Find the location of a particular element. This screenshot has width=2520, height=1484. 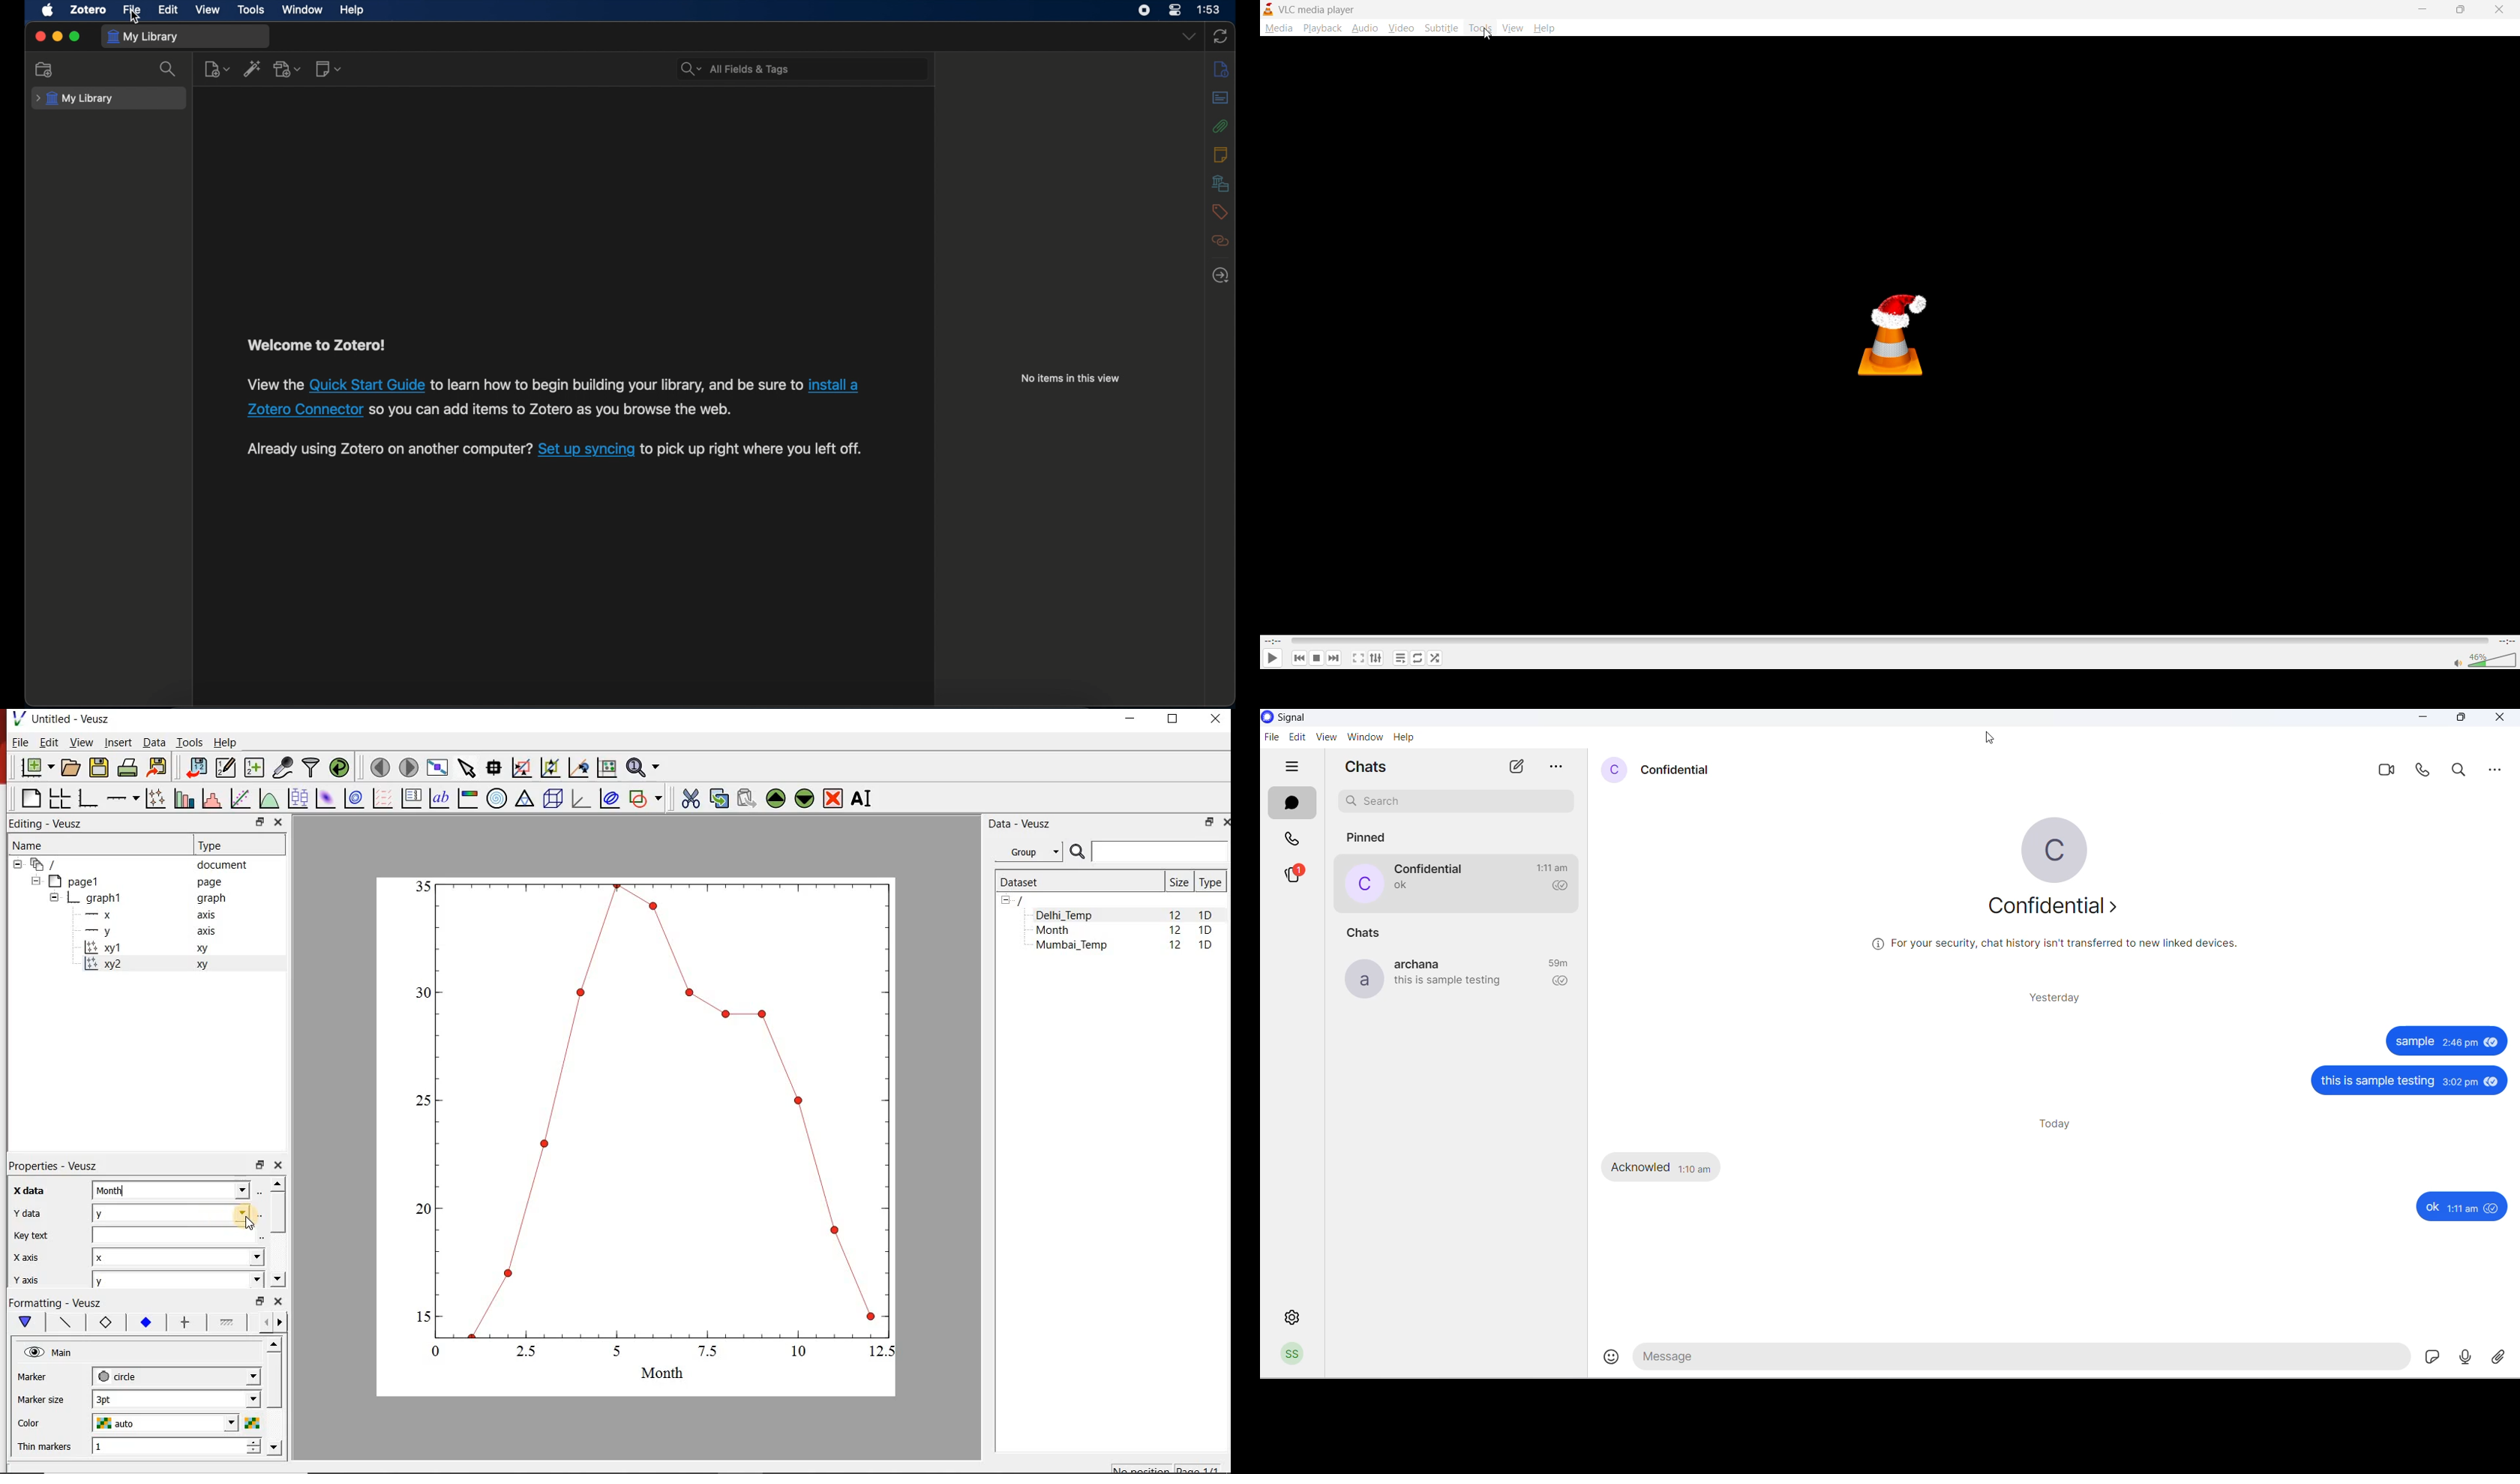

cut the selected widget is located at coordinates (690, 798).